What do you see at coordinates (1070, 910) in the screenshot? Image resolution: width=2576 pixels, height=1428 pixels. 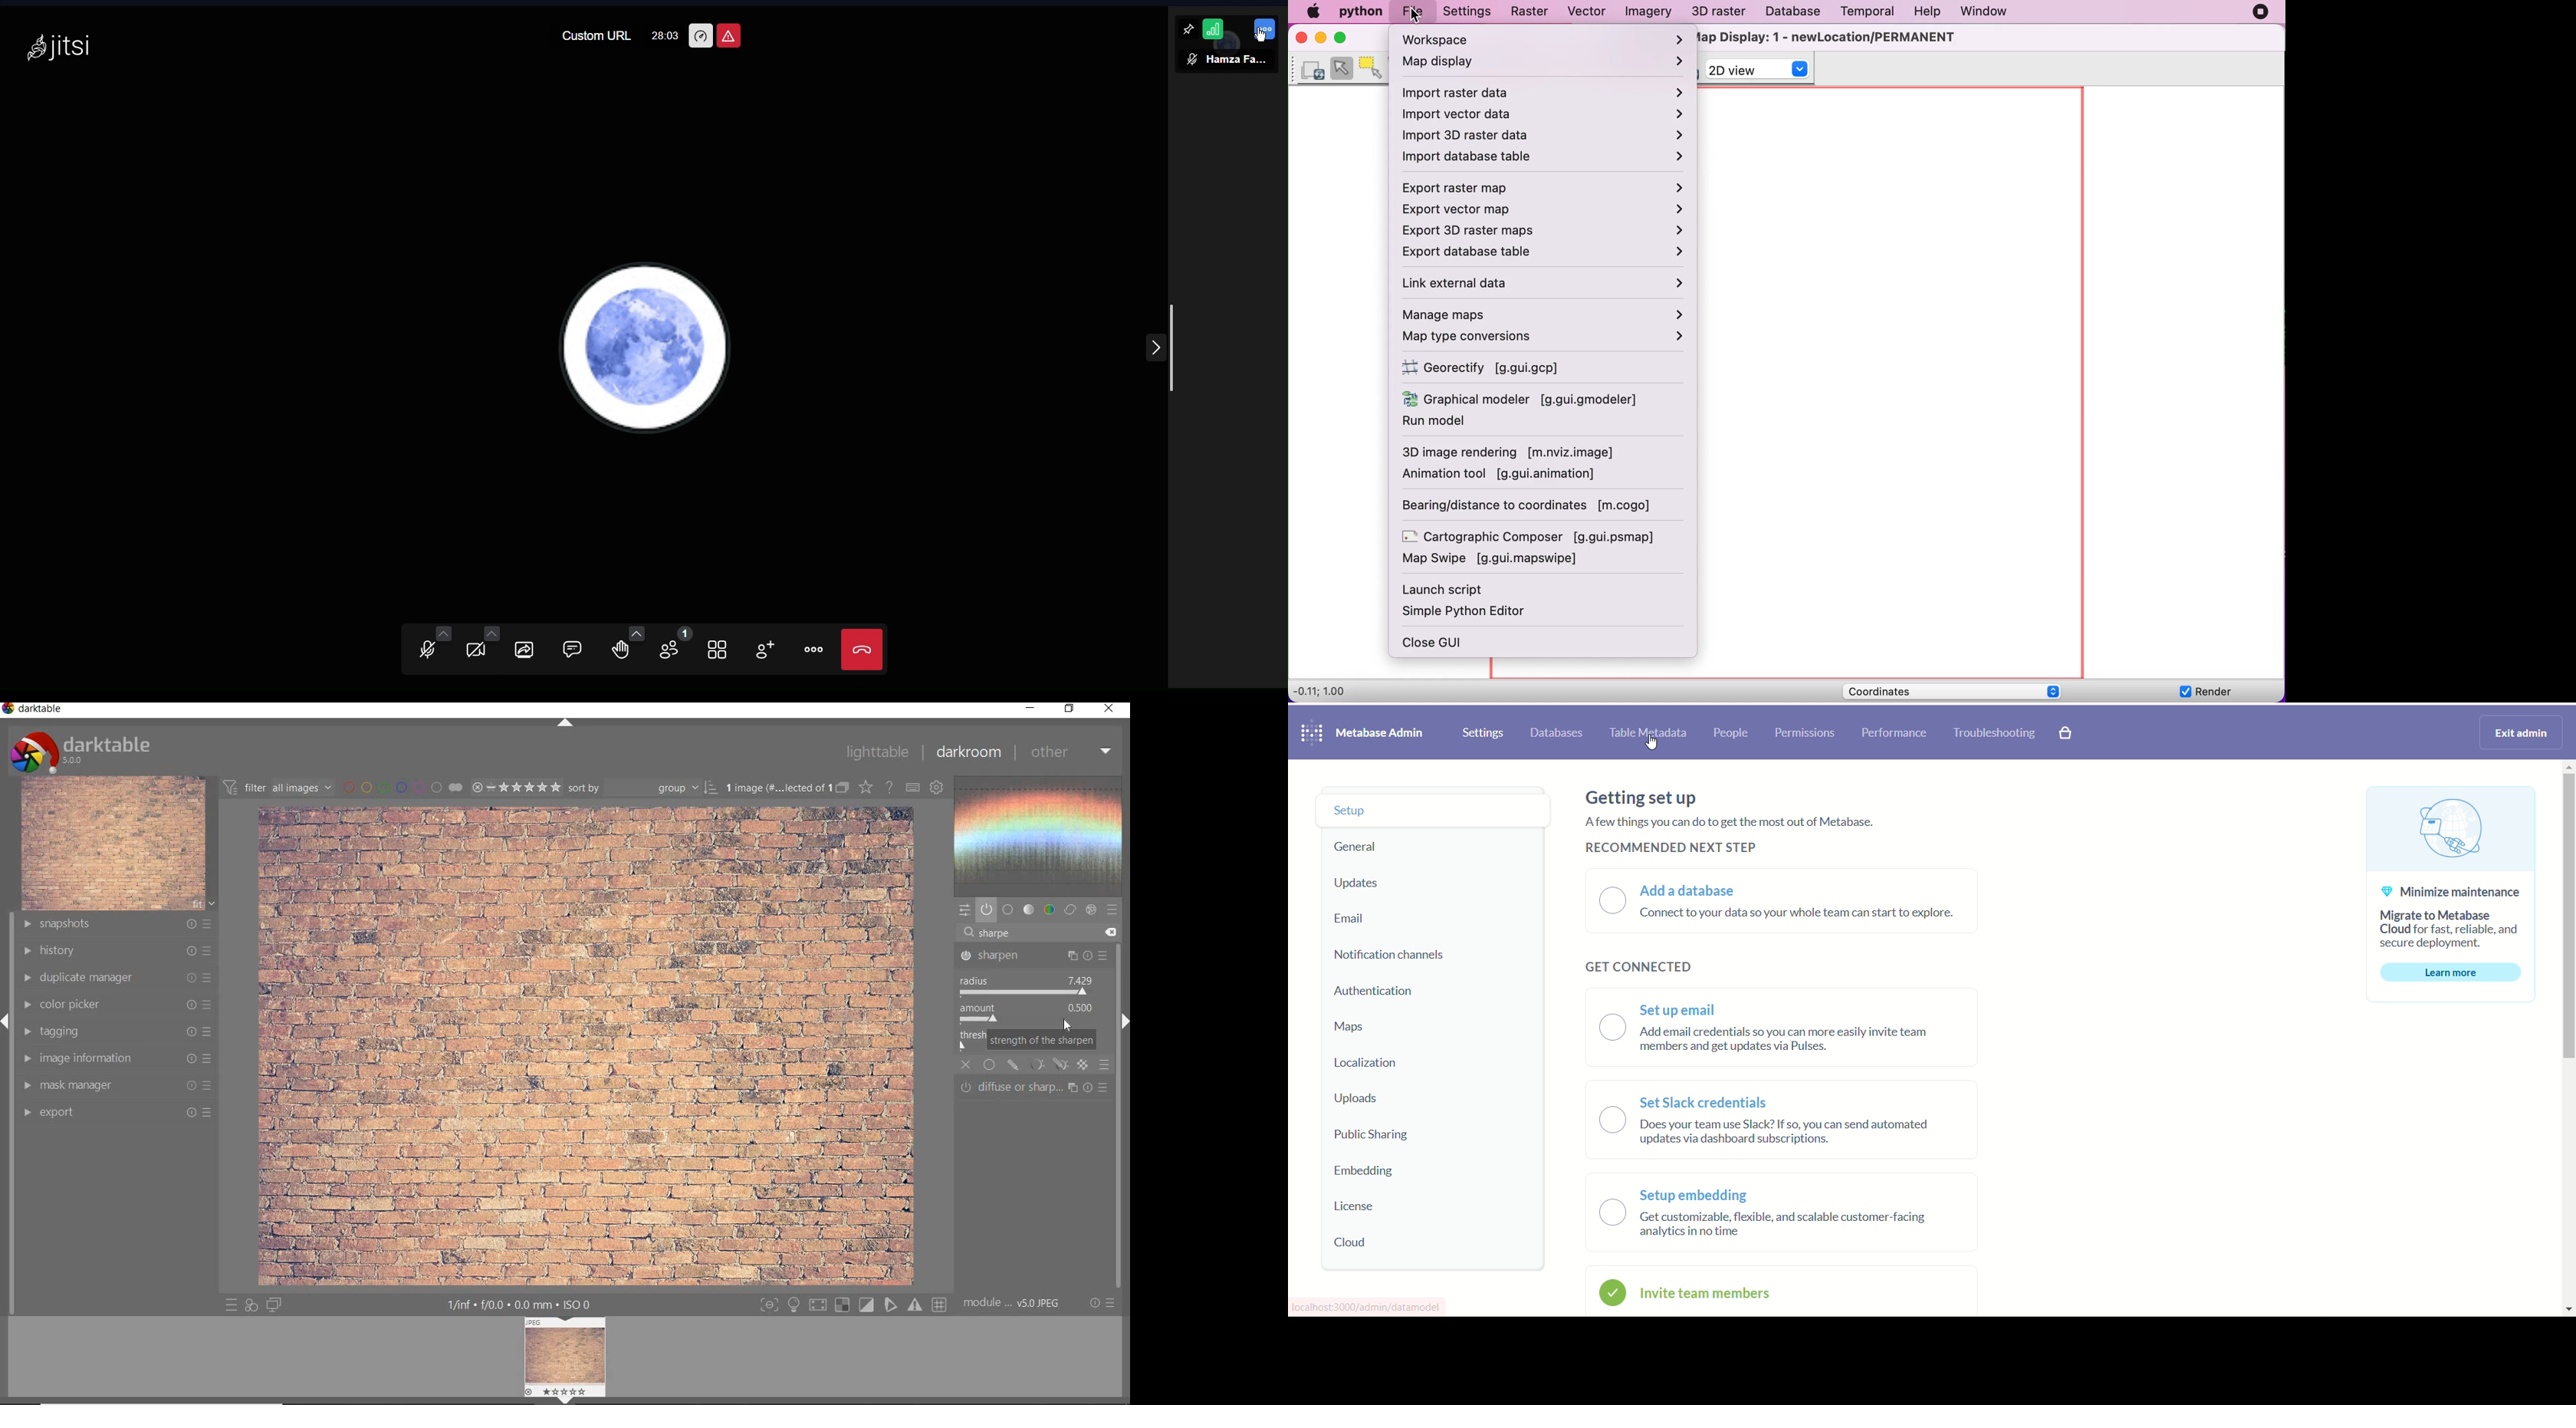 I see `correct ` at bounding box center [1070, 910].